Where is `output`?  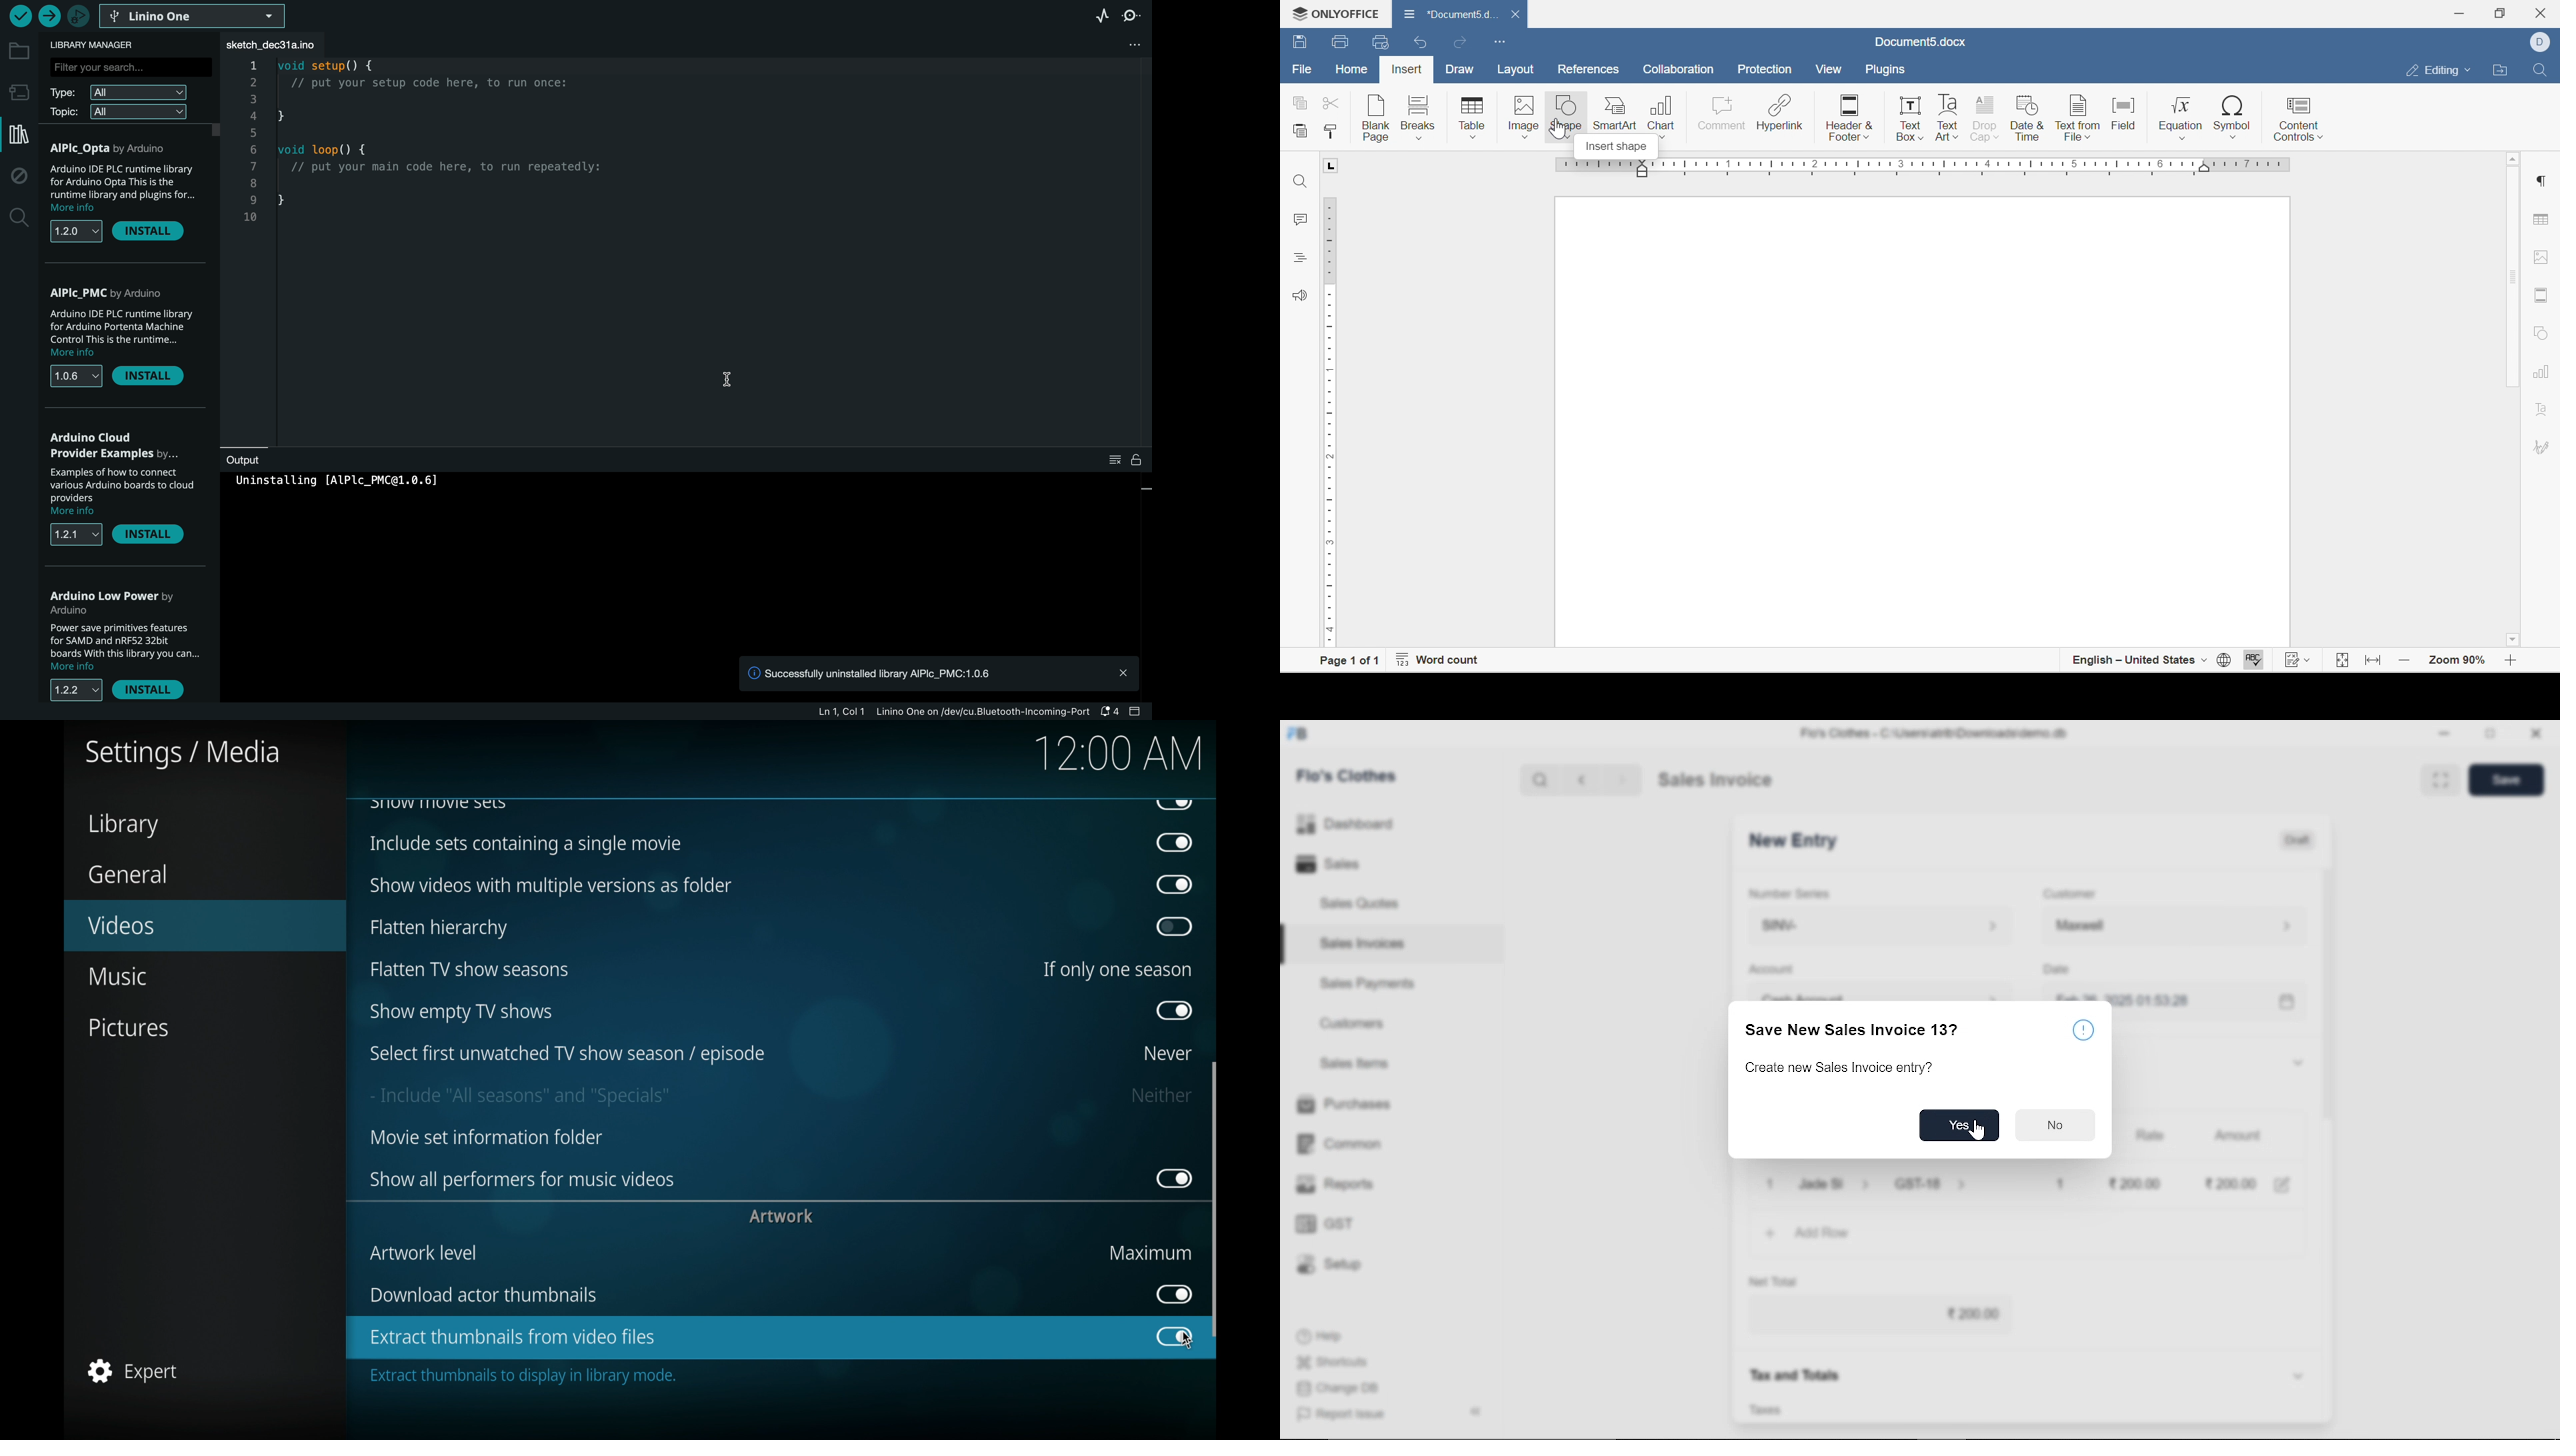 output is located at coordinates (250, 460).